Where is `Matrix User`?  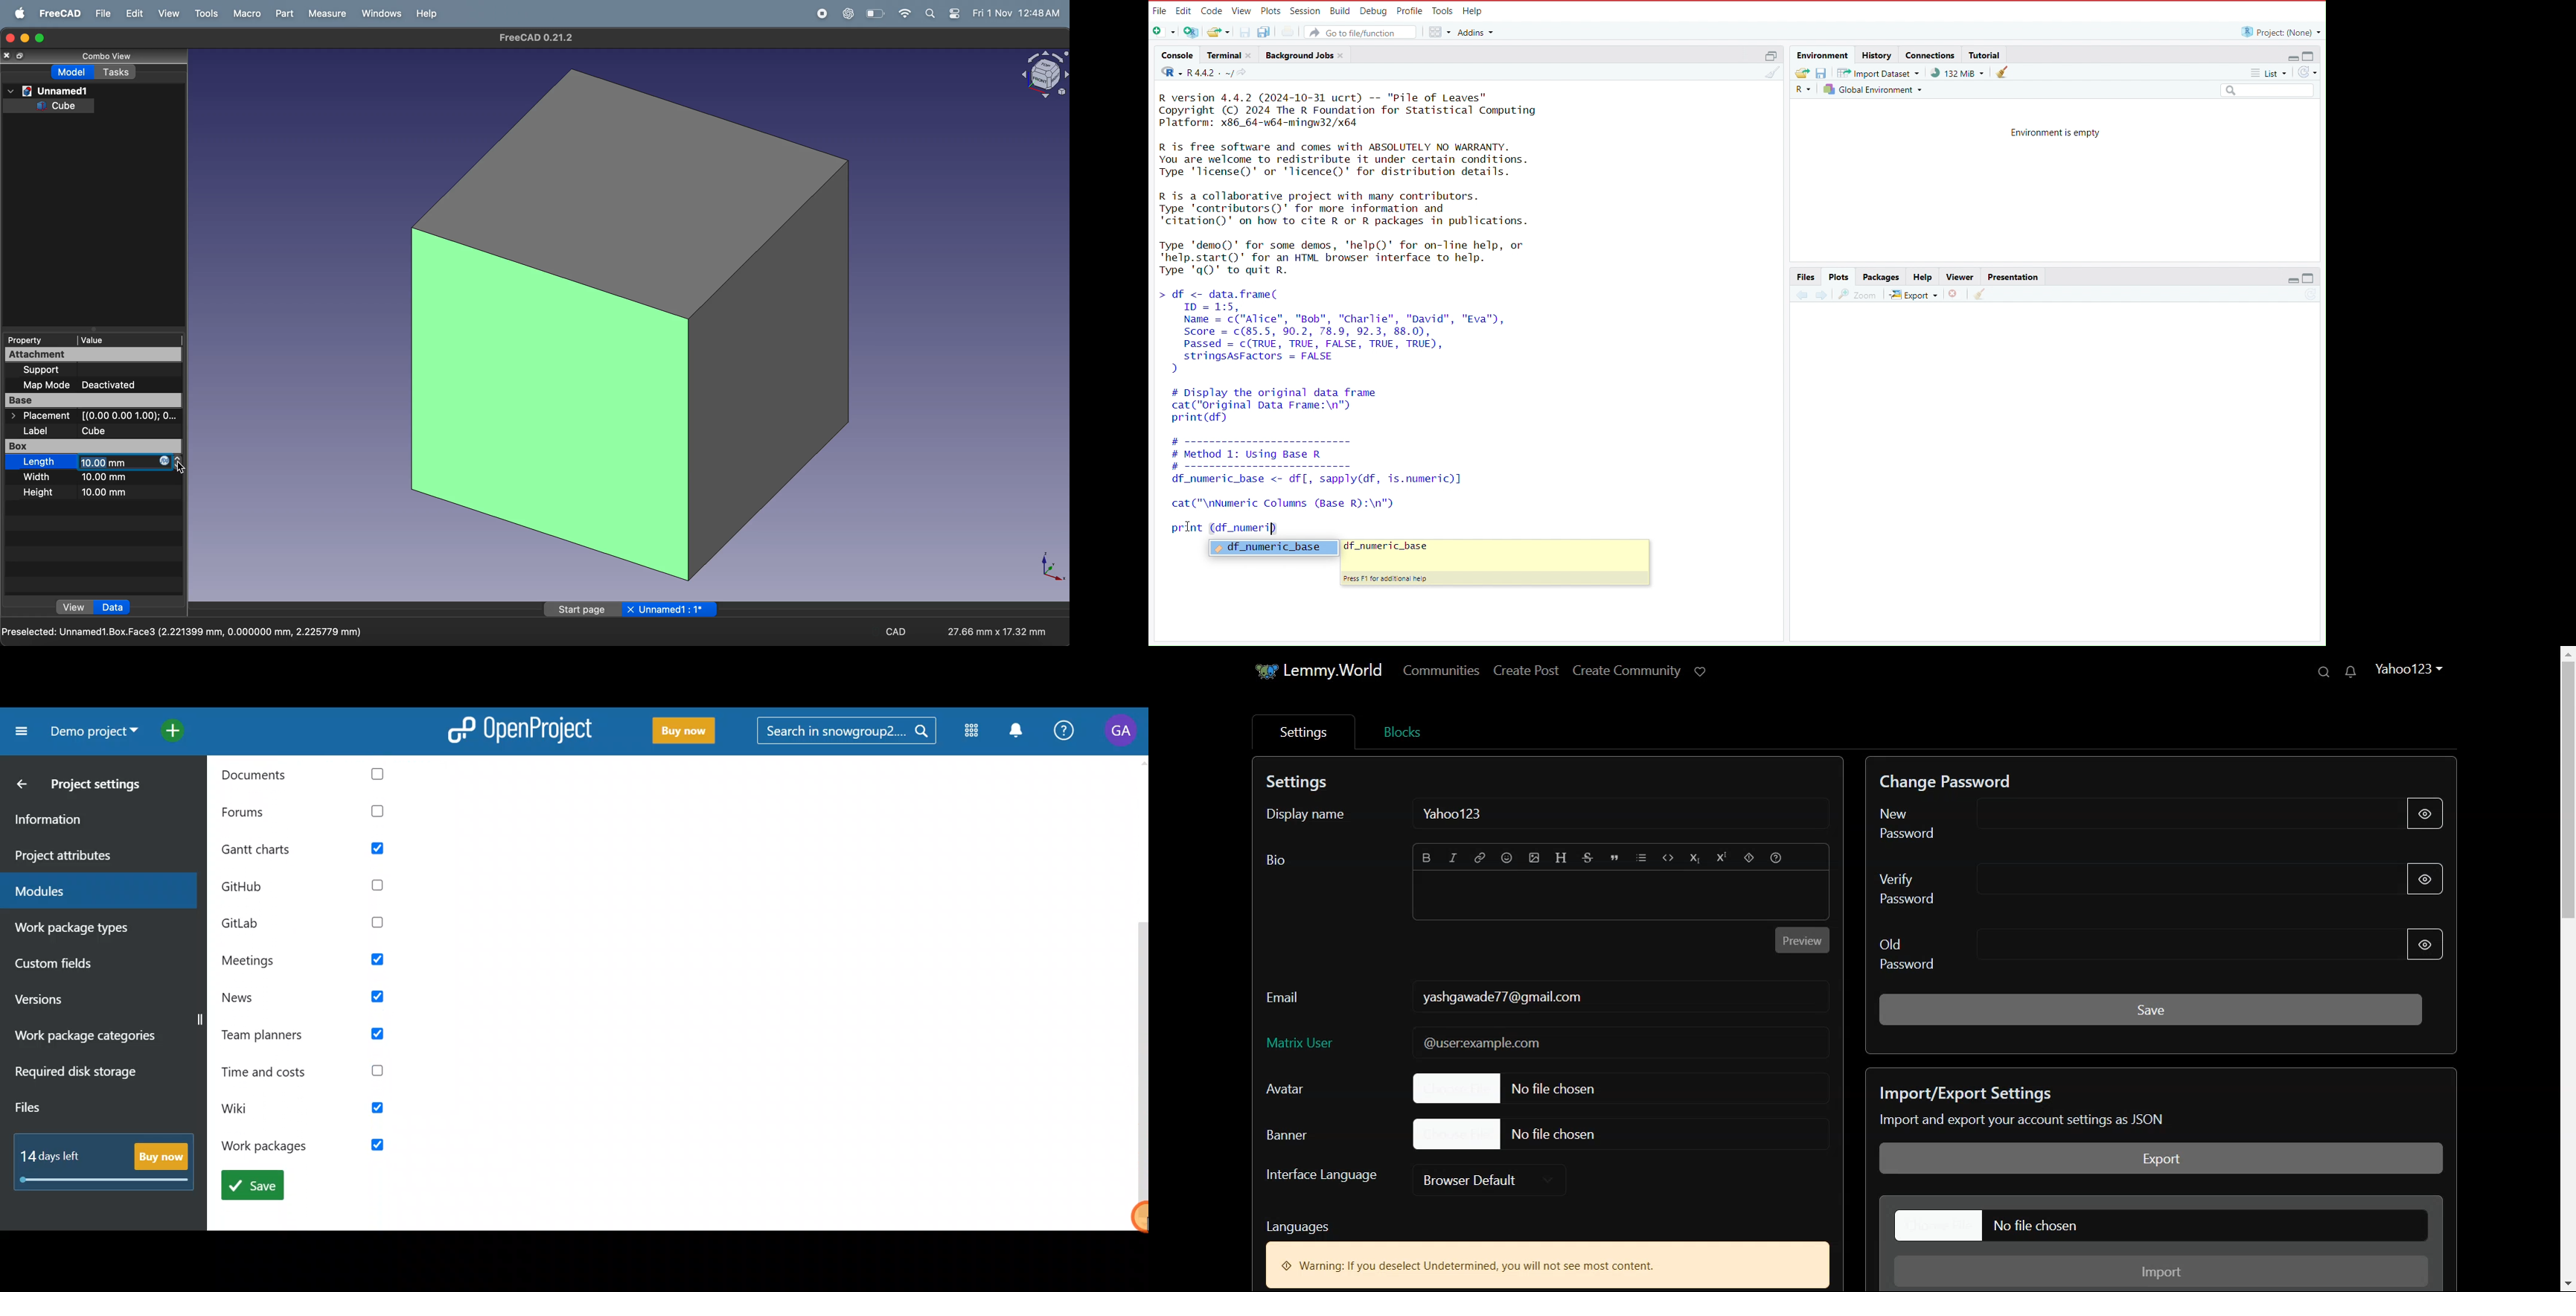 Matrix User is located at coordinates (1546, 1044).